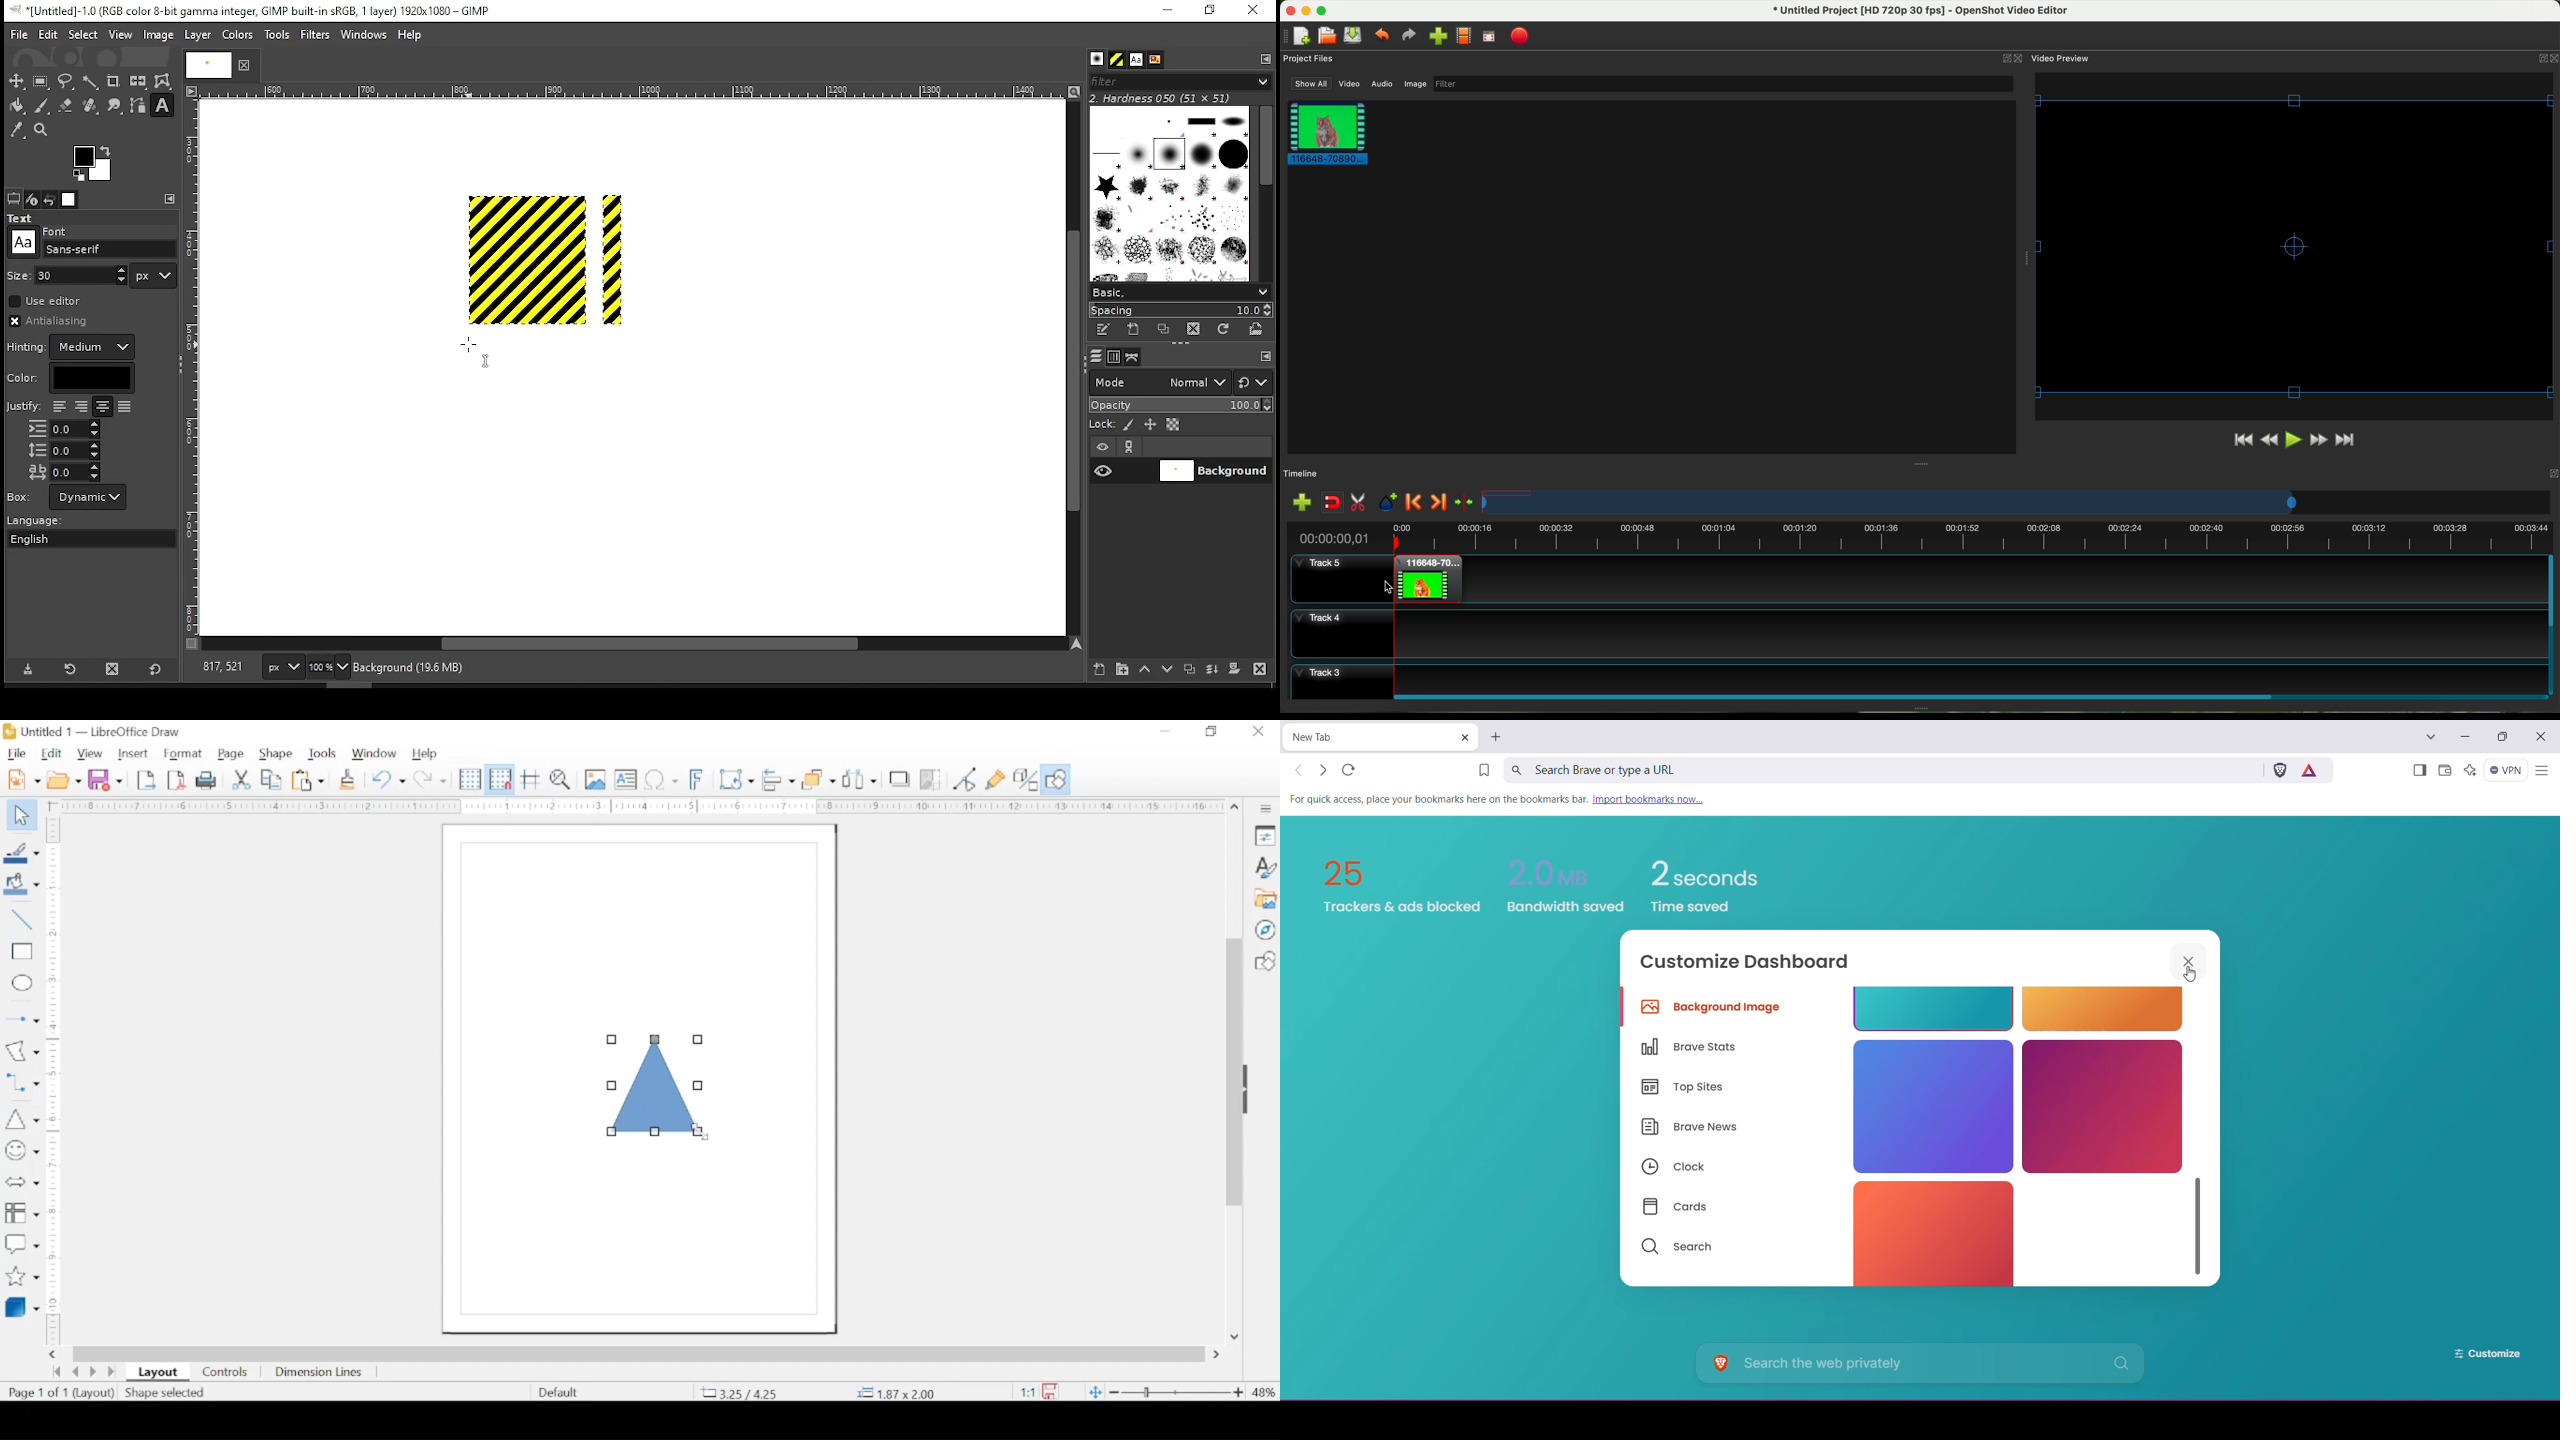 The width and height of the screenshot is (2576, 1456). Describe the element at coordinates (1564, 874) in the screenshot. I see `2.0 Bandwidth saved` at that location.